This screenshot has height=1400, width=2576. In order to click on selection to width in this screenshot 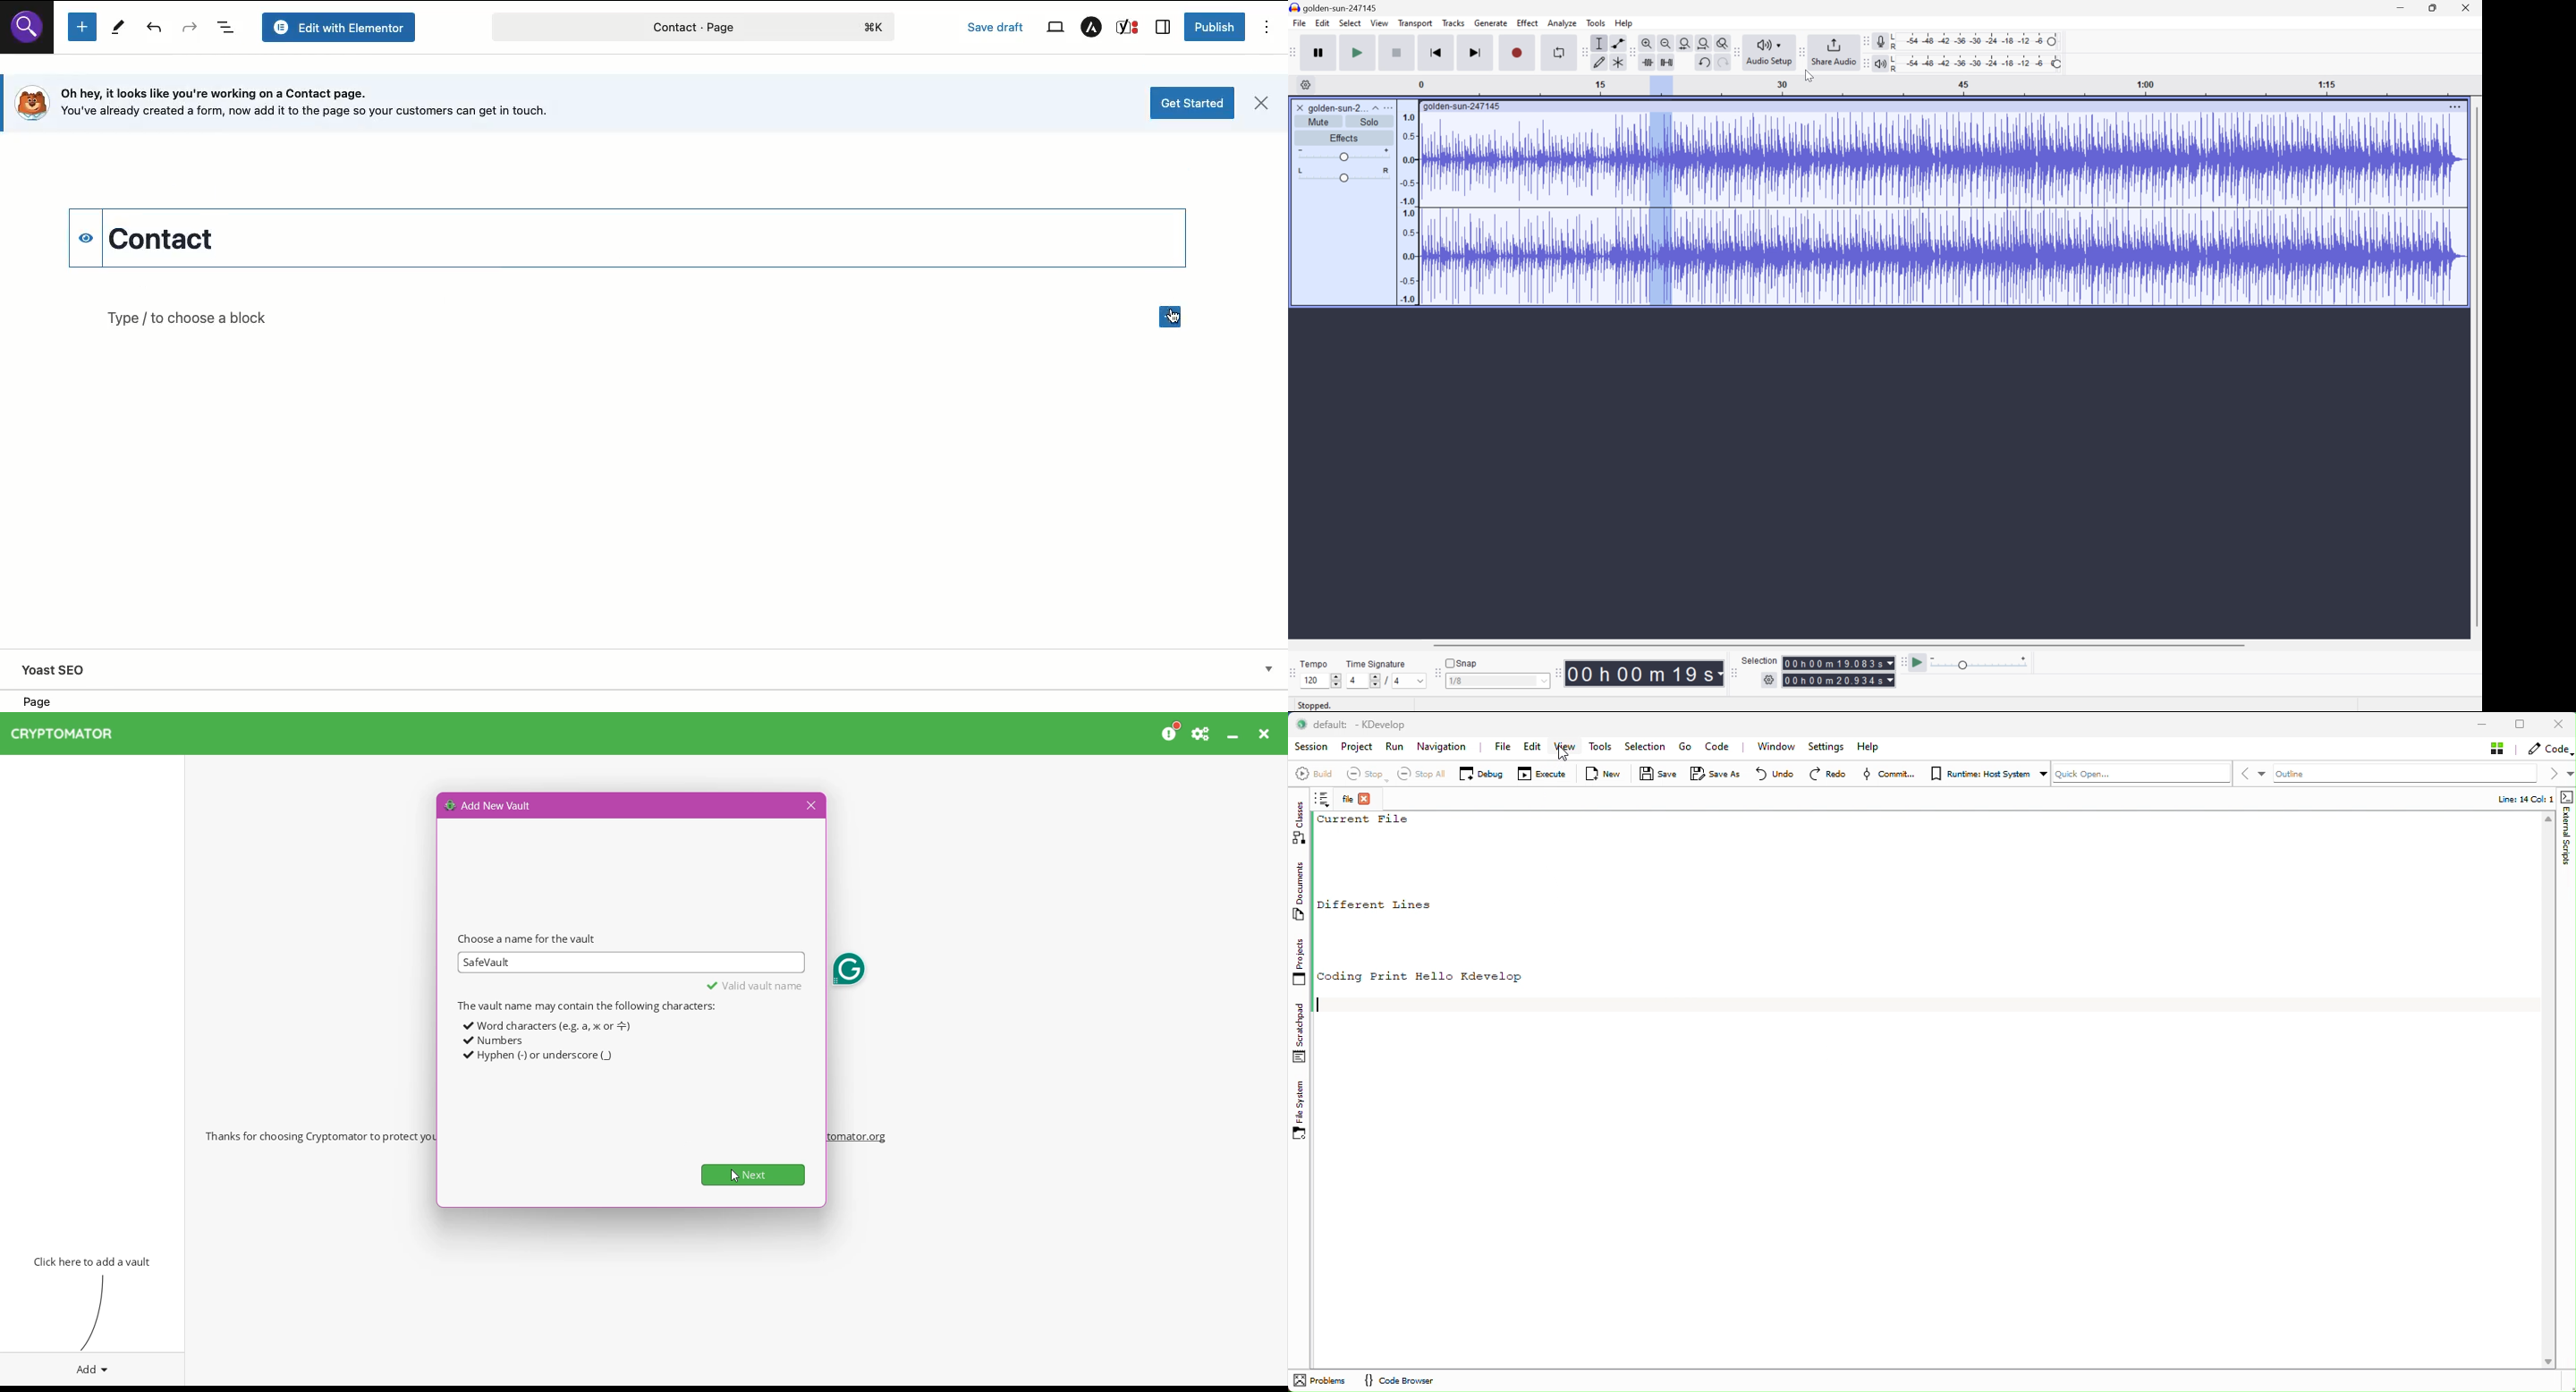, I will do `click(1686, 42)`.